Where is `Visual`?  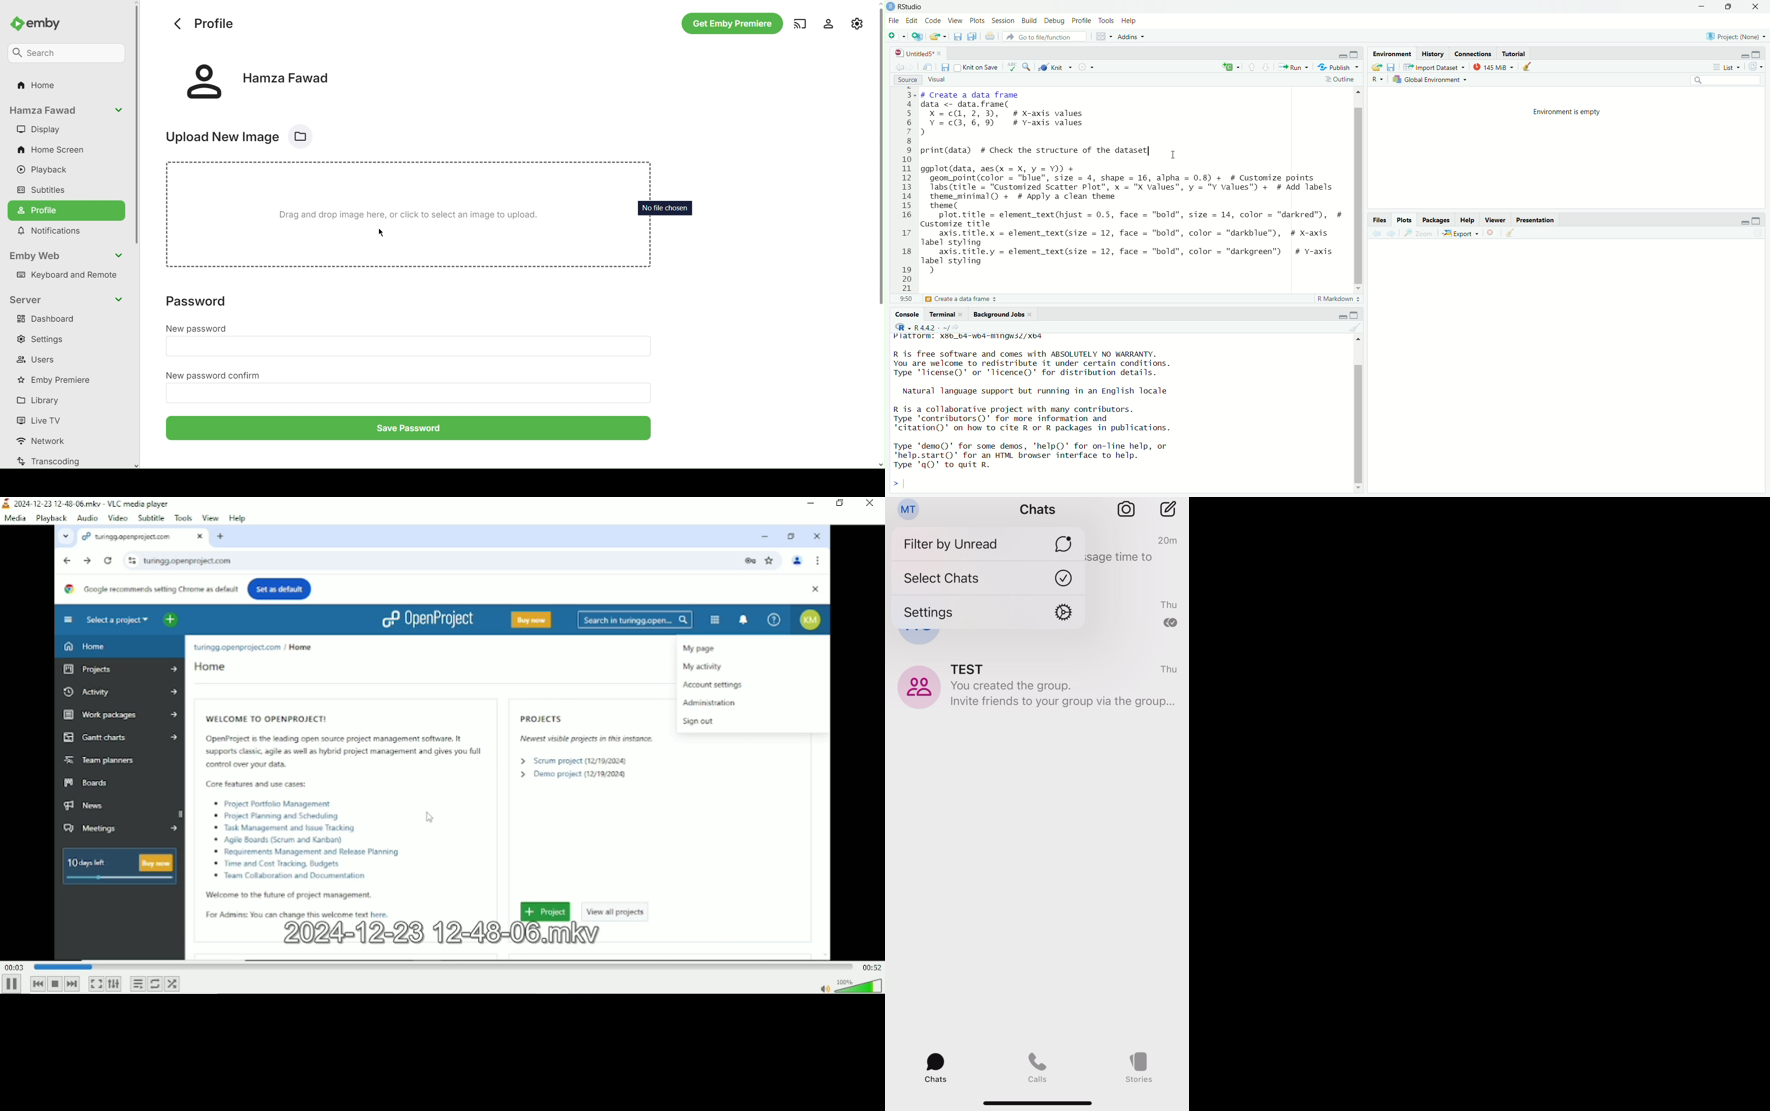 Visual is located at coordinates (935, 80).